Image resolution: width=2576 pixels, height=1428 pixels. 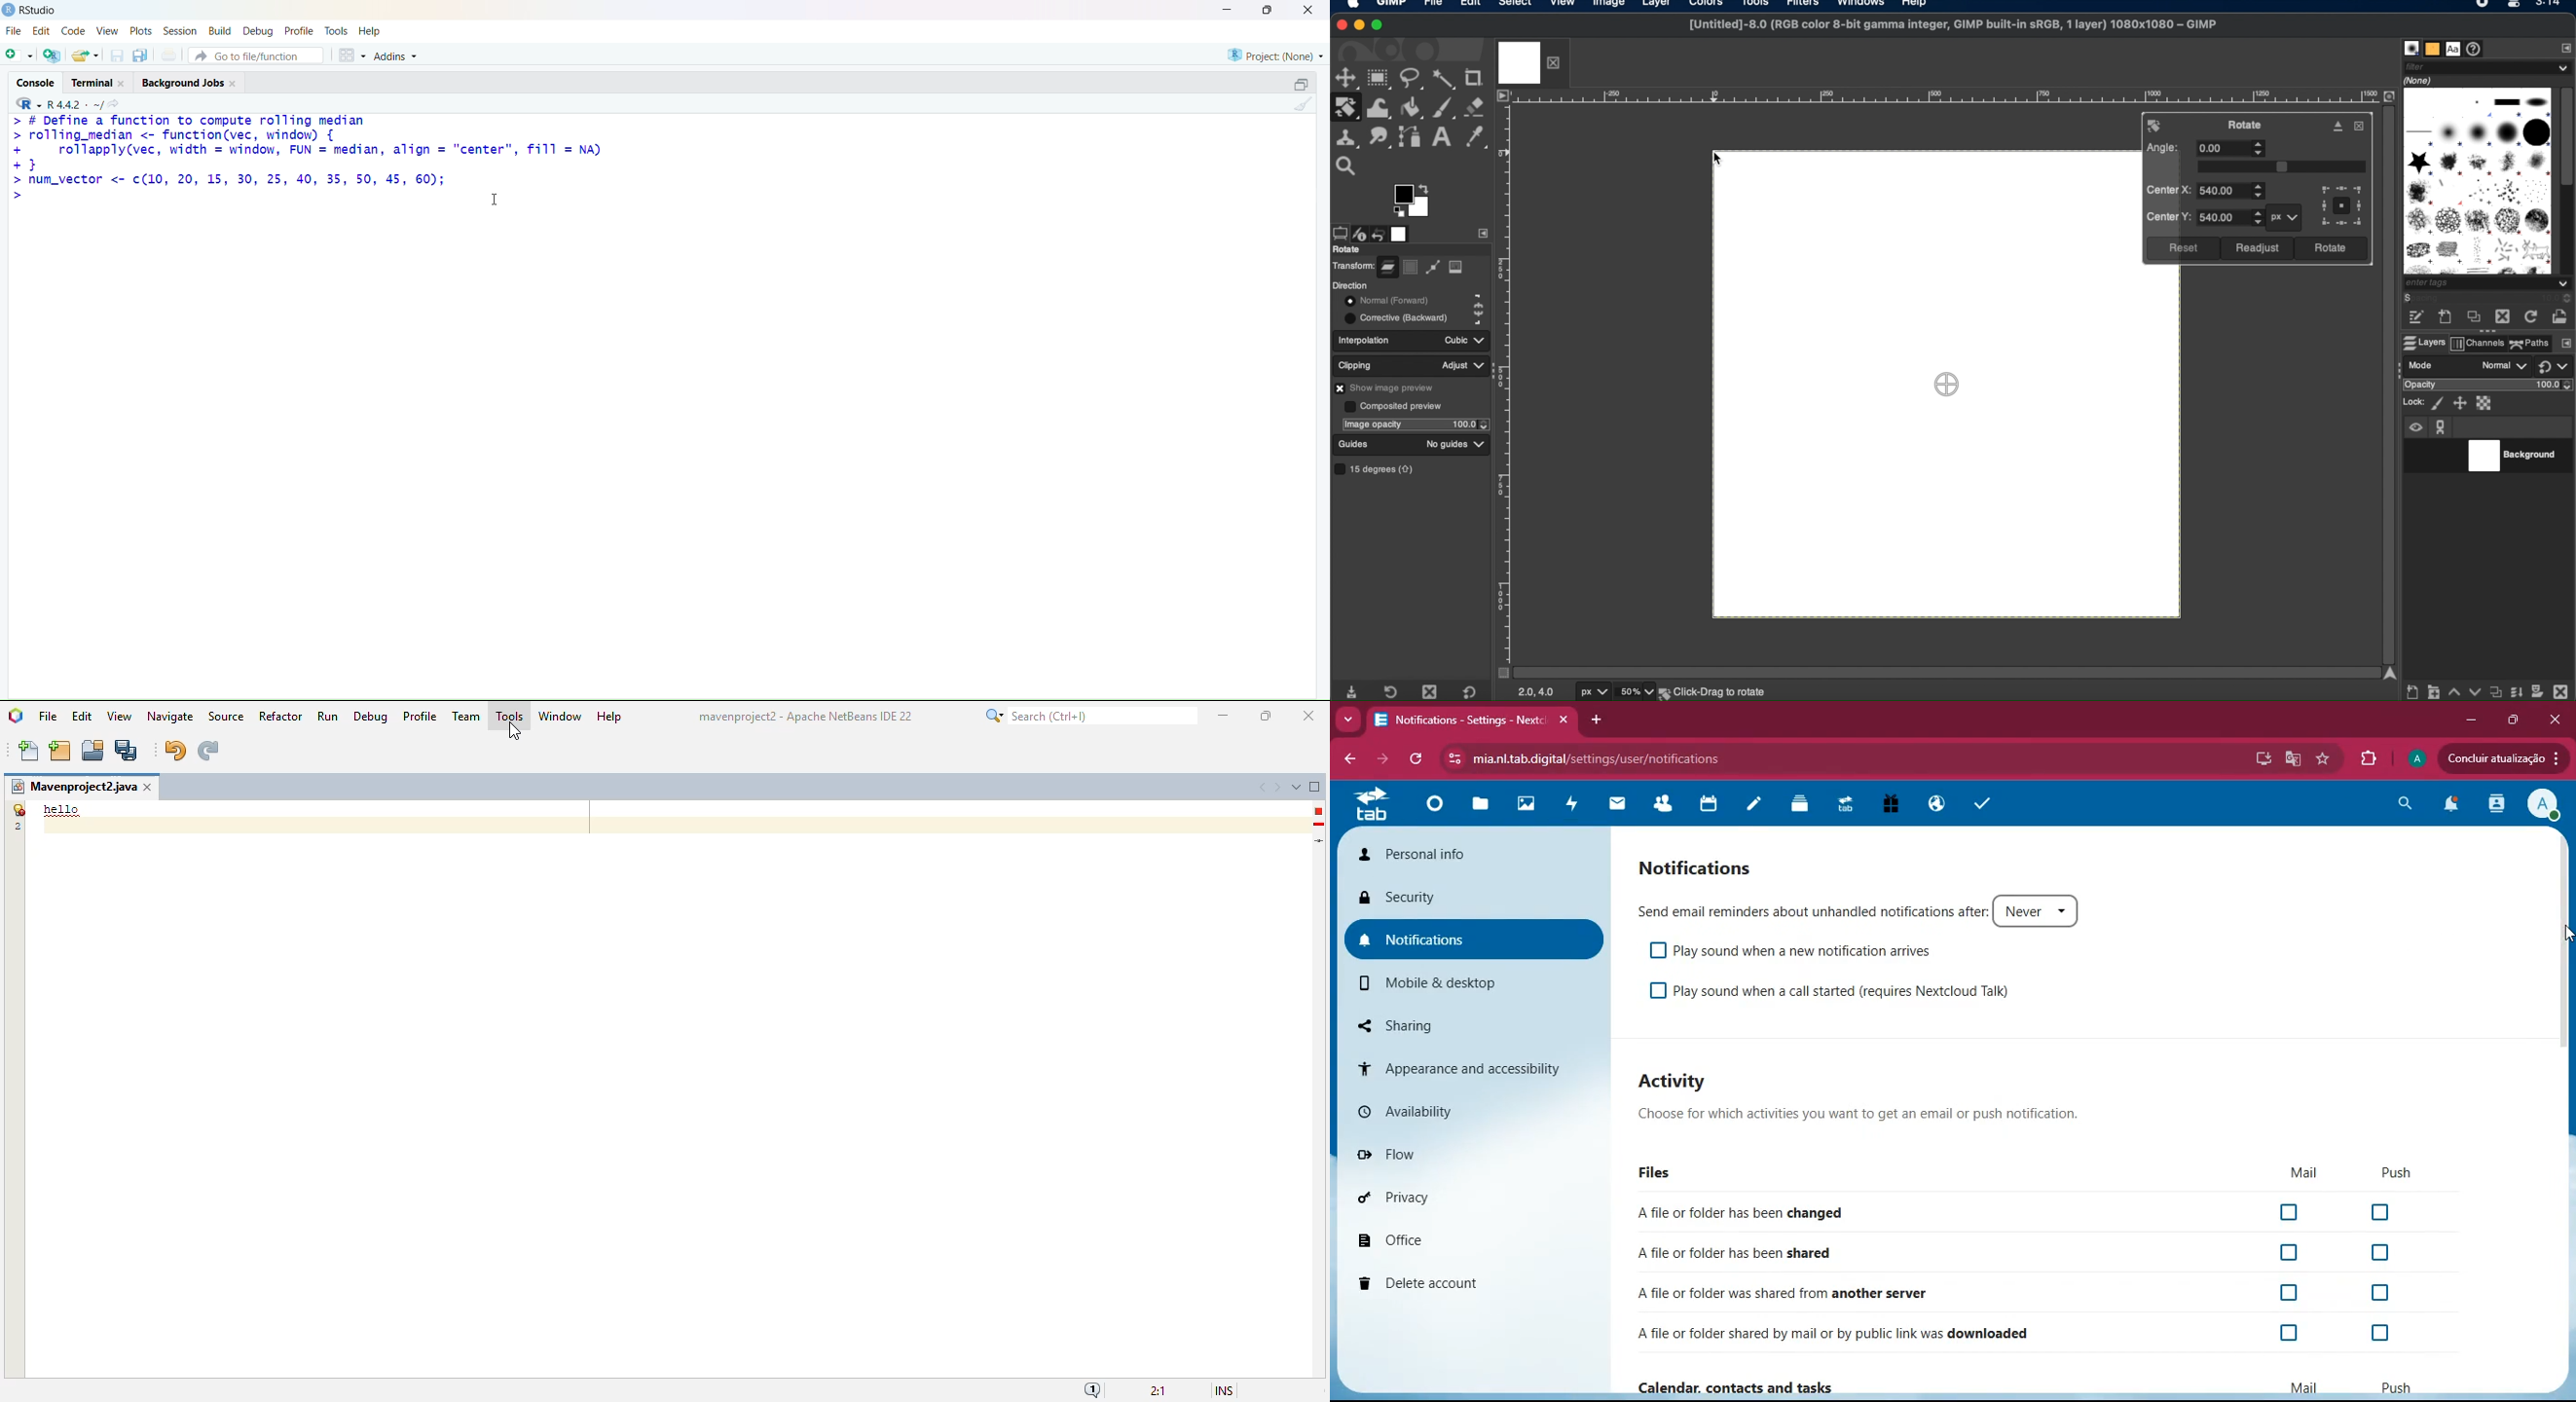 What do you see at coordinates (353, 55) in the screenshot?
I see `grid` at bounding box center [353, 55].